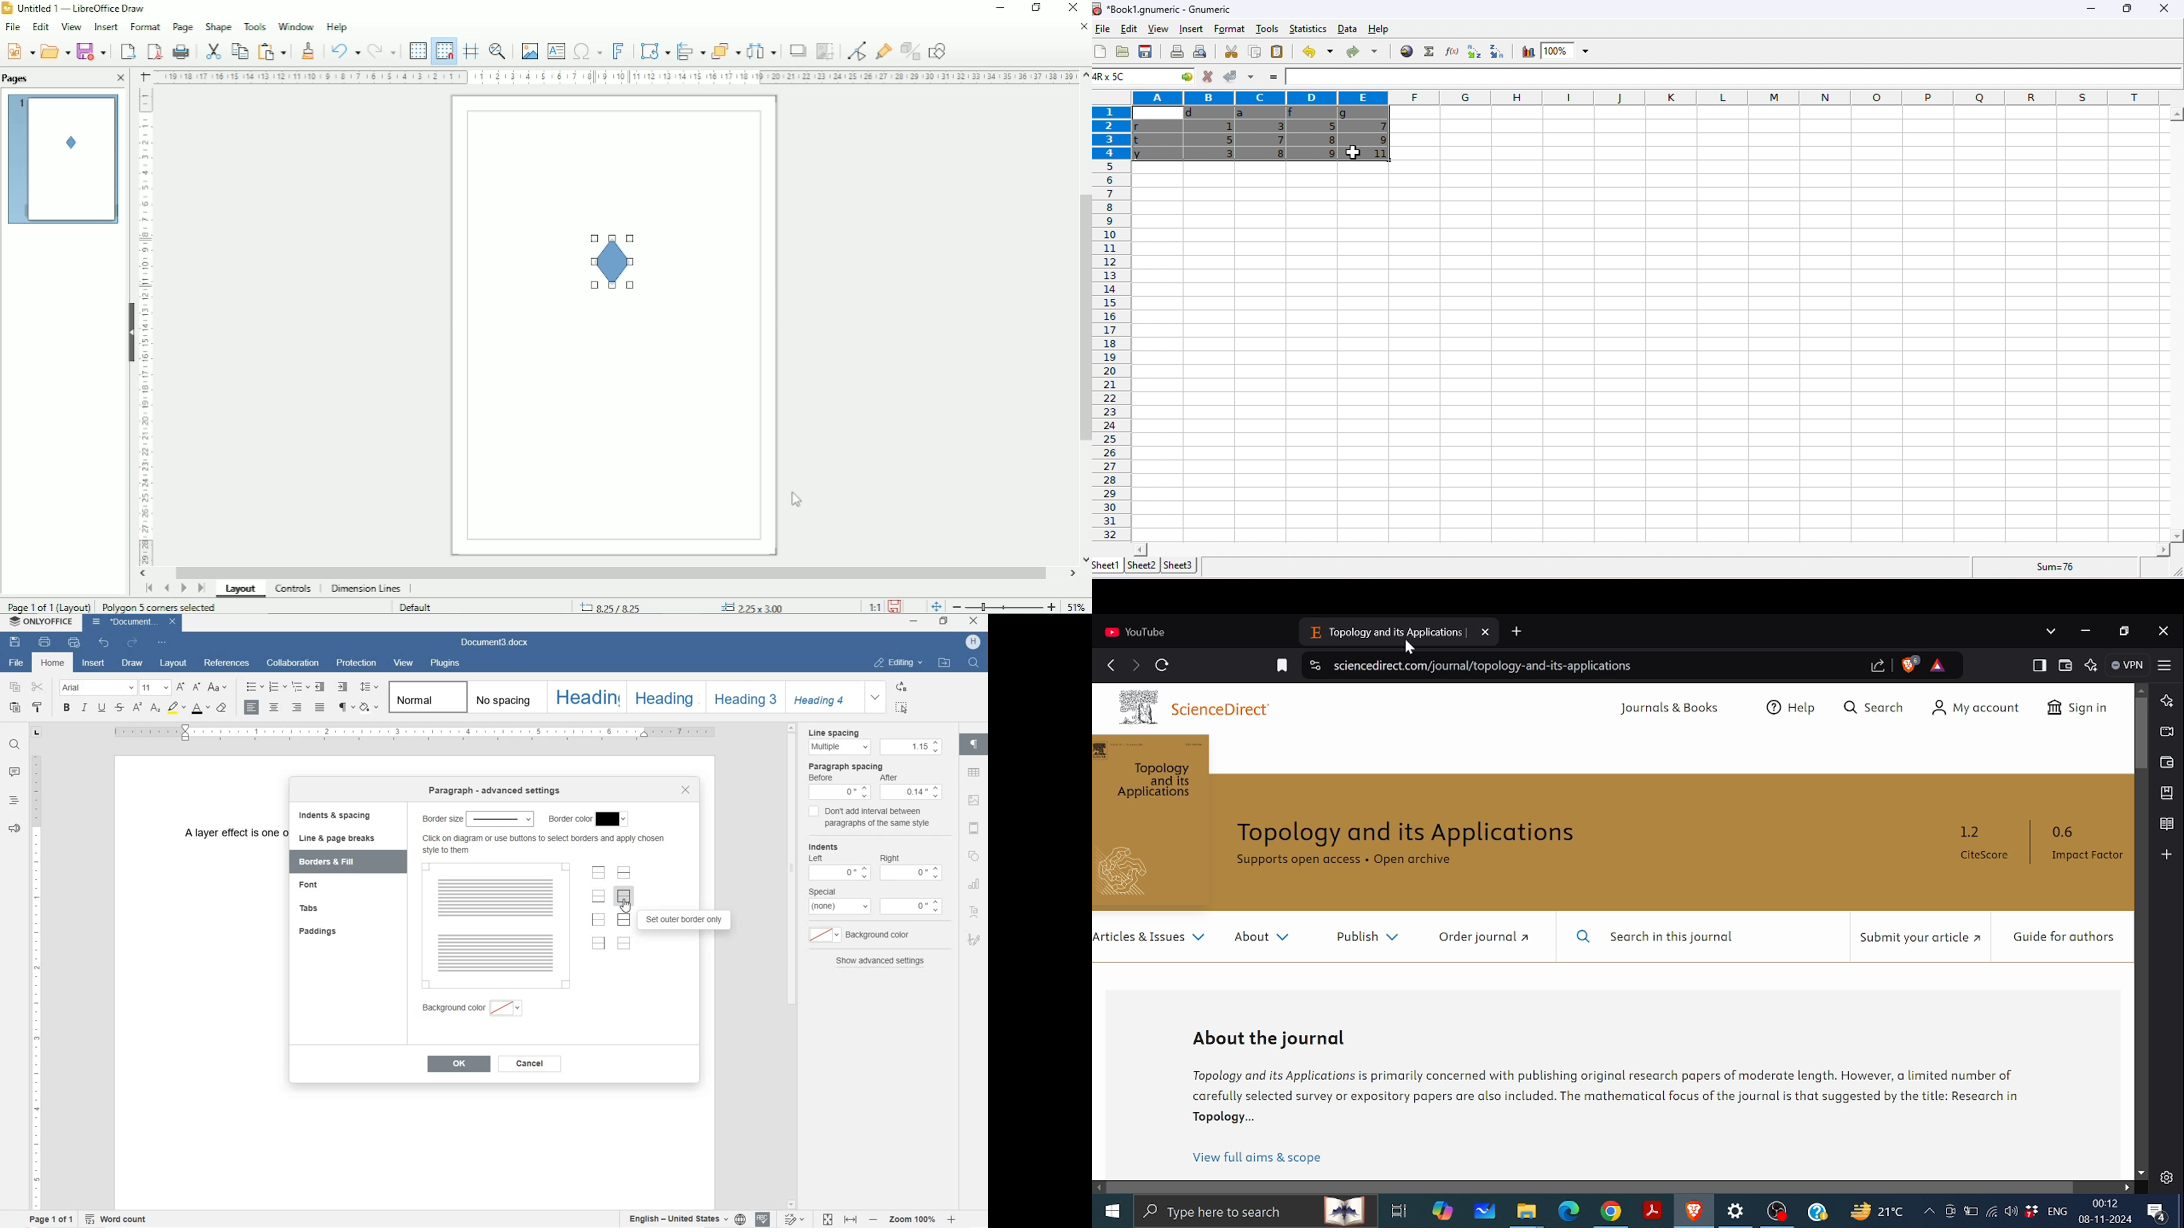 The height and width of the screenshot is (1232, 2184). Describe the element at coordinates (839, 899) in the screenshot. I see `Special` at that location.